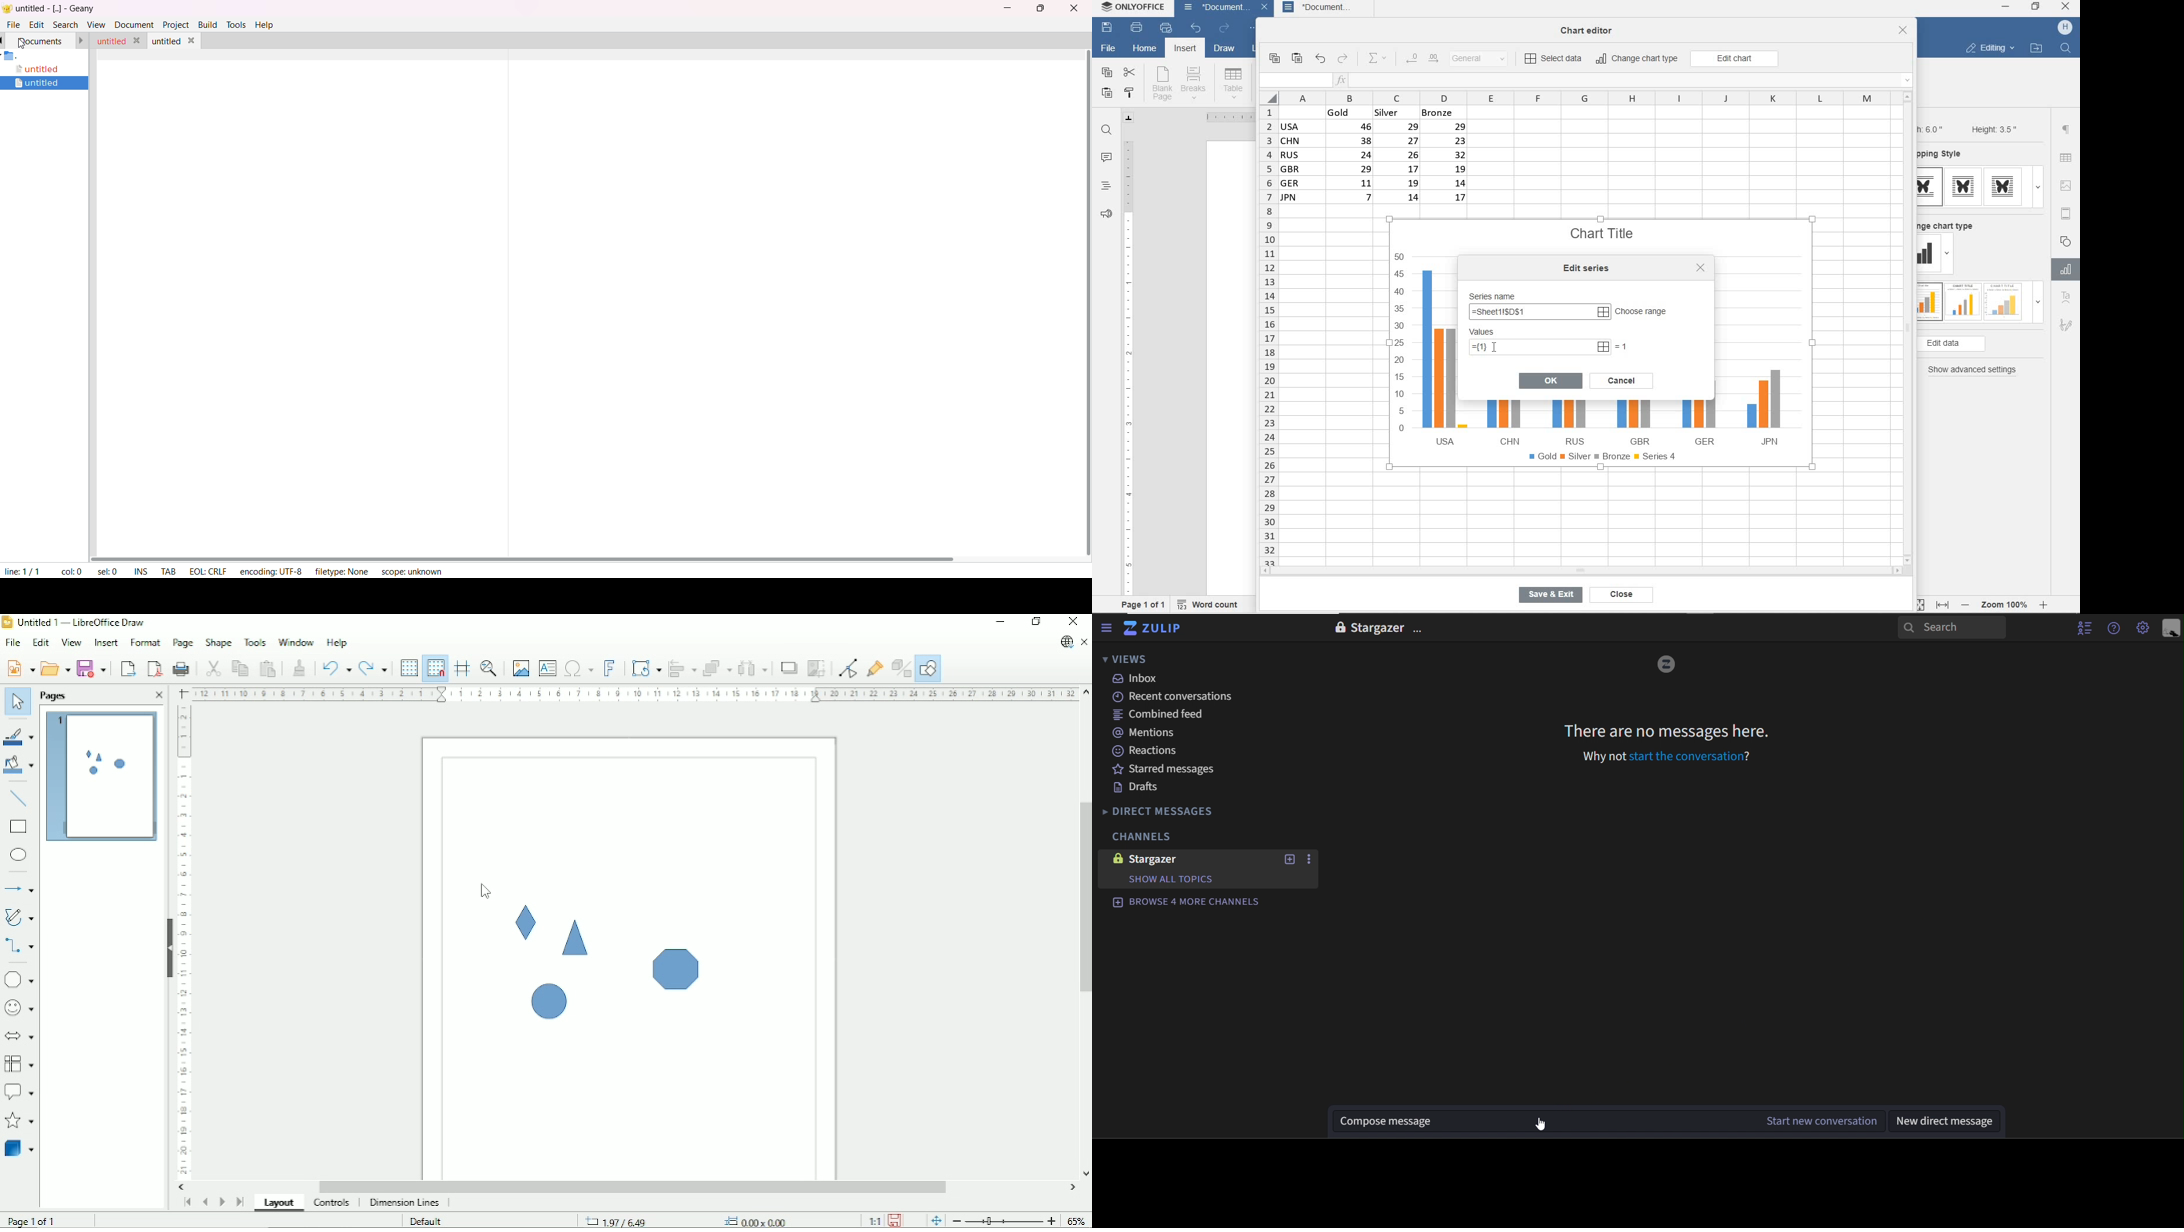  What do you see at coordinates (1254, 29) in the screenshot?
I see `customize quick access toolbar` at bounding box center [1254, 29].